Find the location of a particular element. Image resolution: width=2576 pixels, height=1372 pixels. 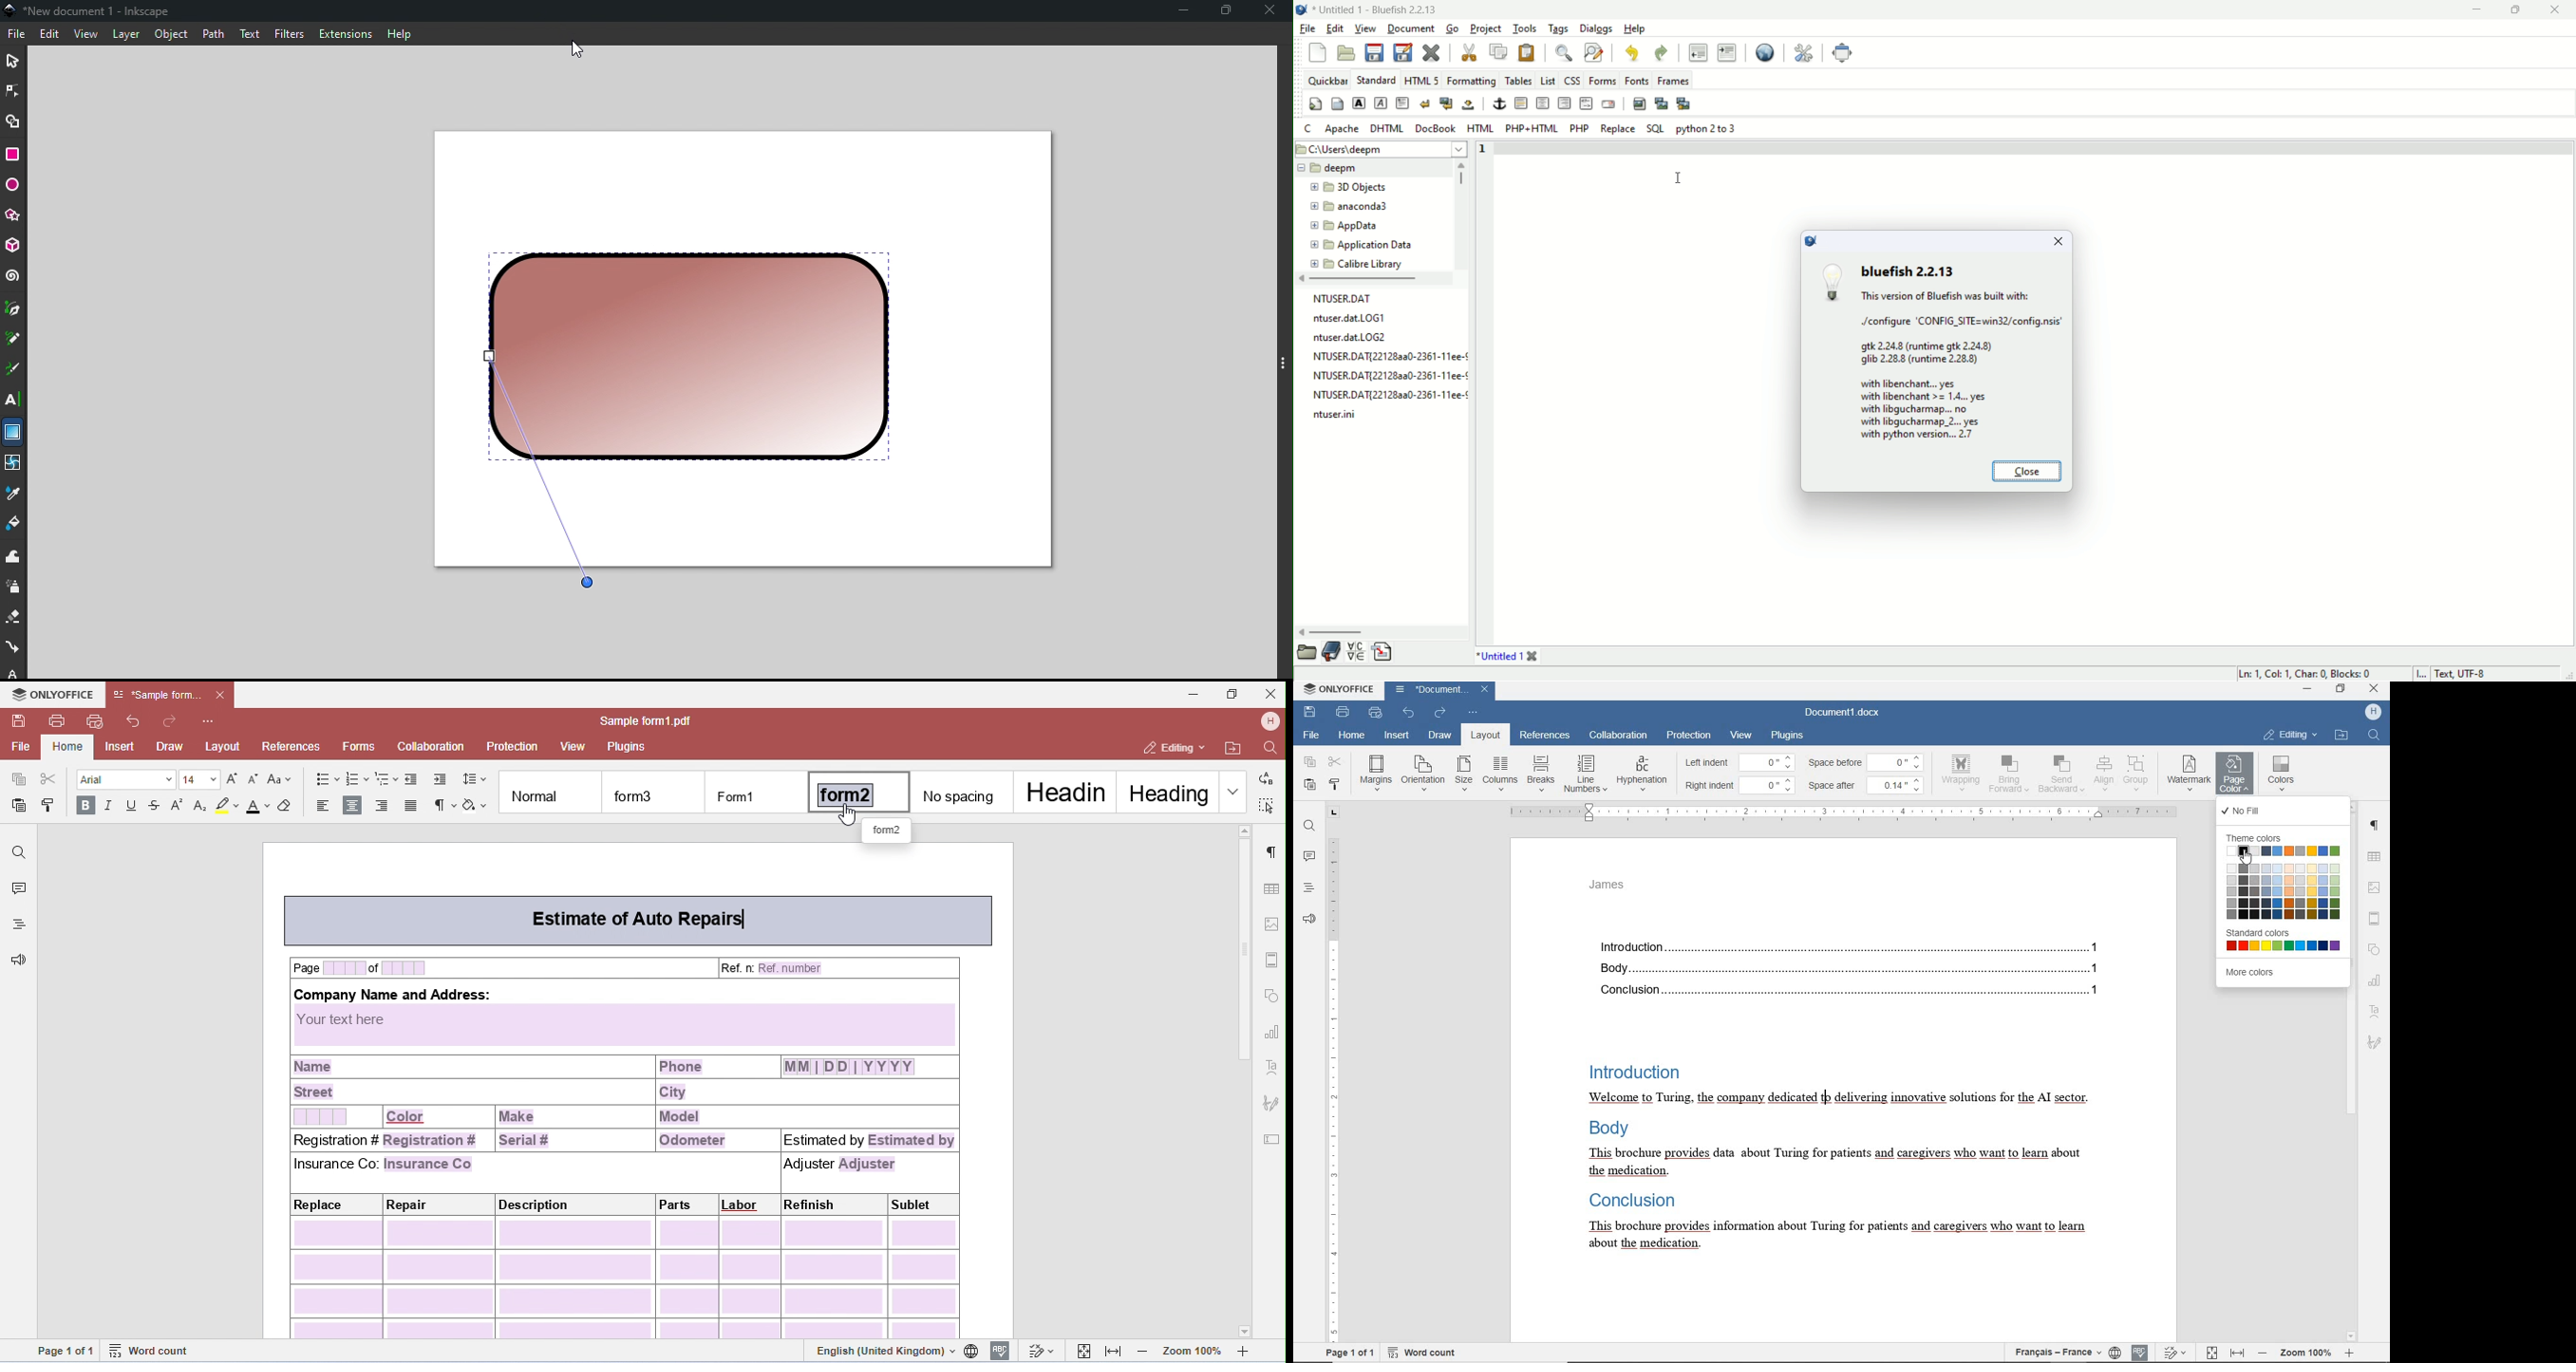

DocBook is located at coordinates (1434, 129).